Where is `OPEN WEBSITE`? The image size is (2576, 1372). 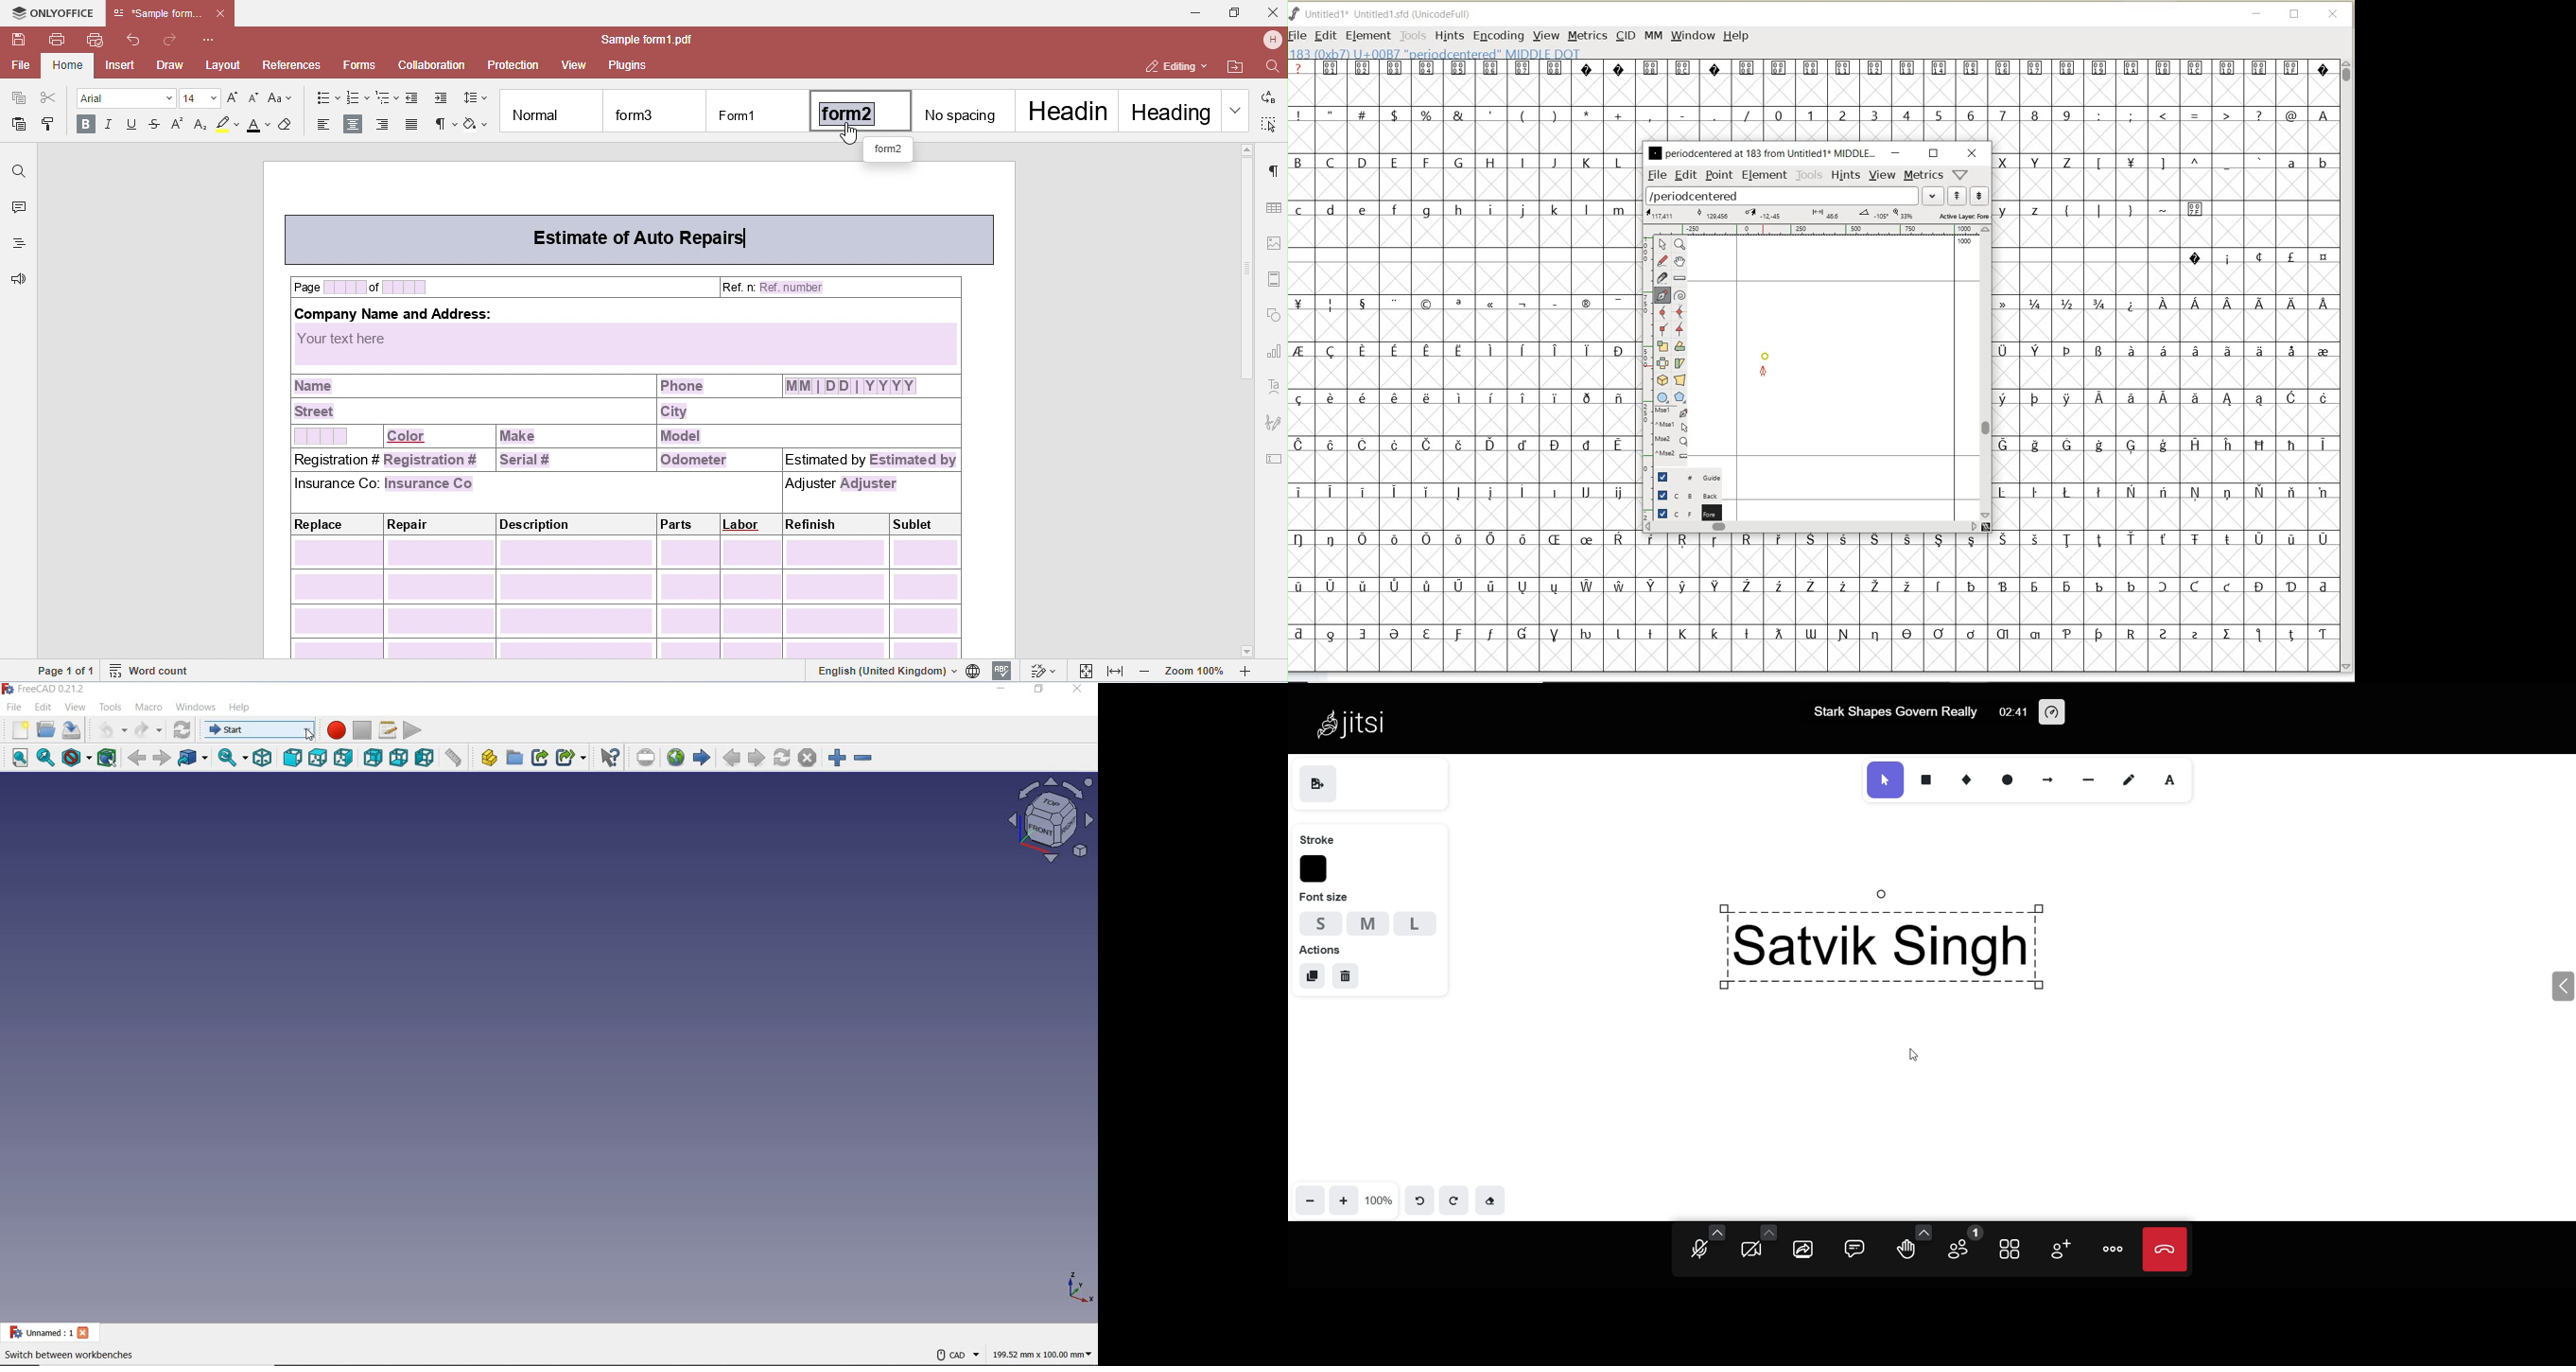 OPEN WEBSITE is located at coordinates (676, 757).